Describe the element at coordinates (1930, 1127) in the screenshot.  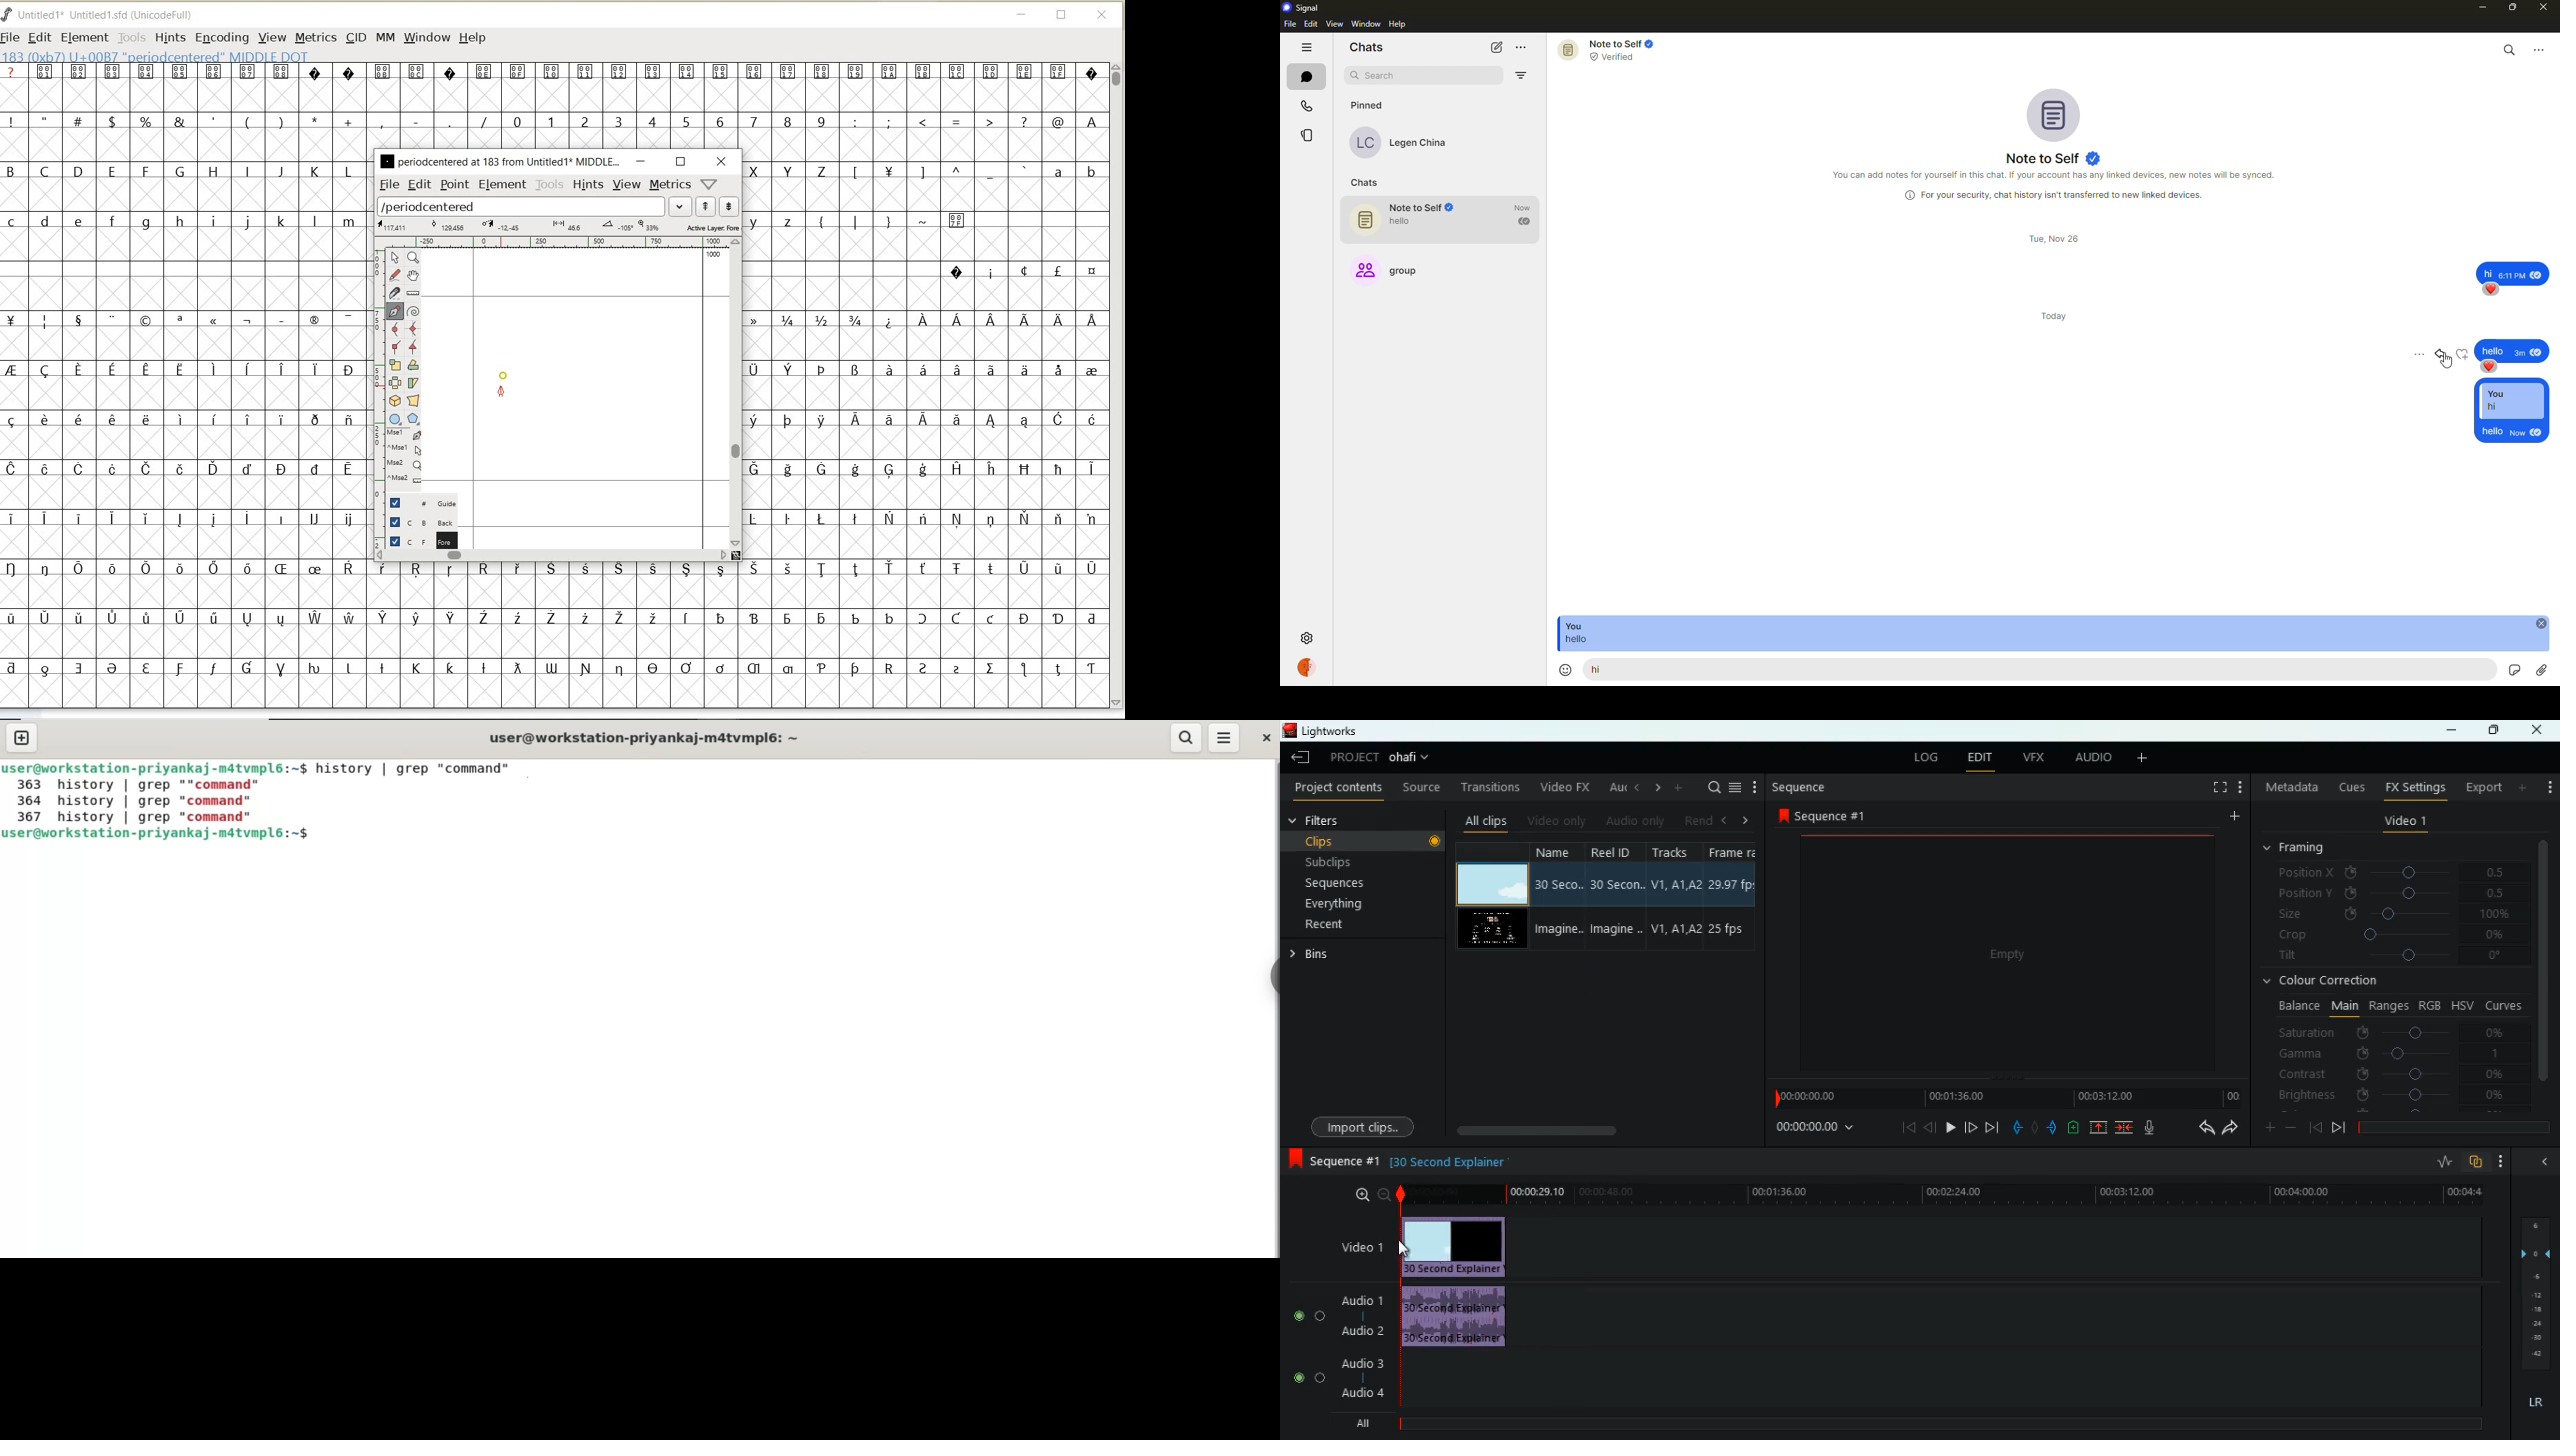
I see `back` at that location.